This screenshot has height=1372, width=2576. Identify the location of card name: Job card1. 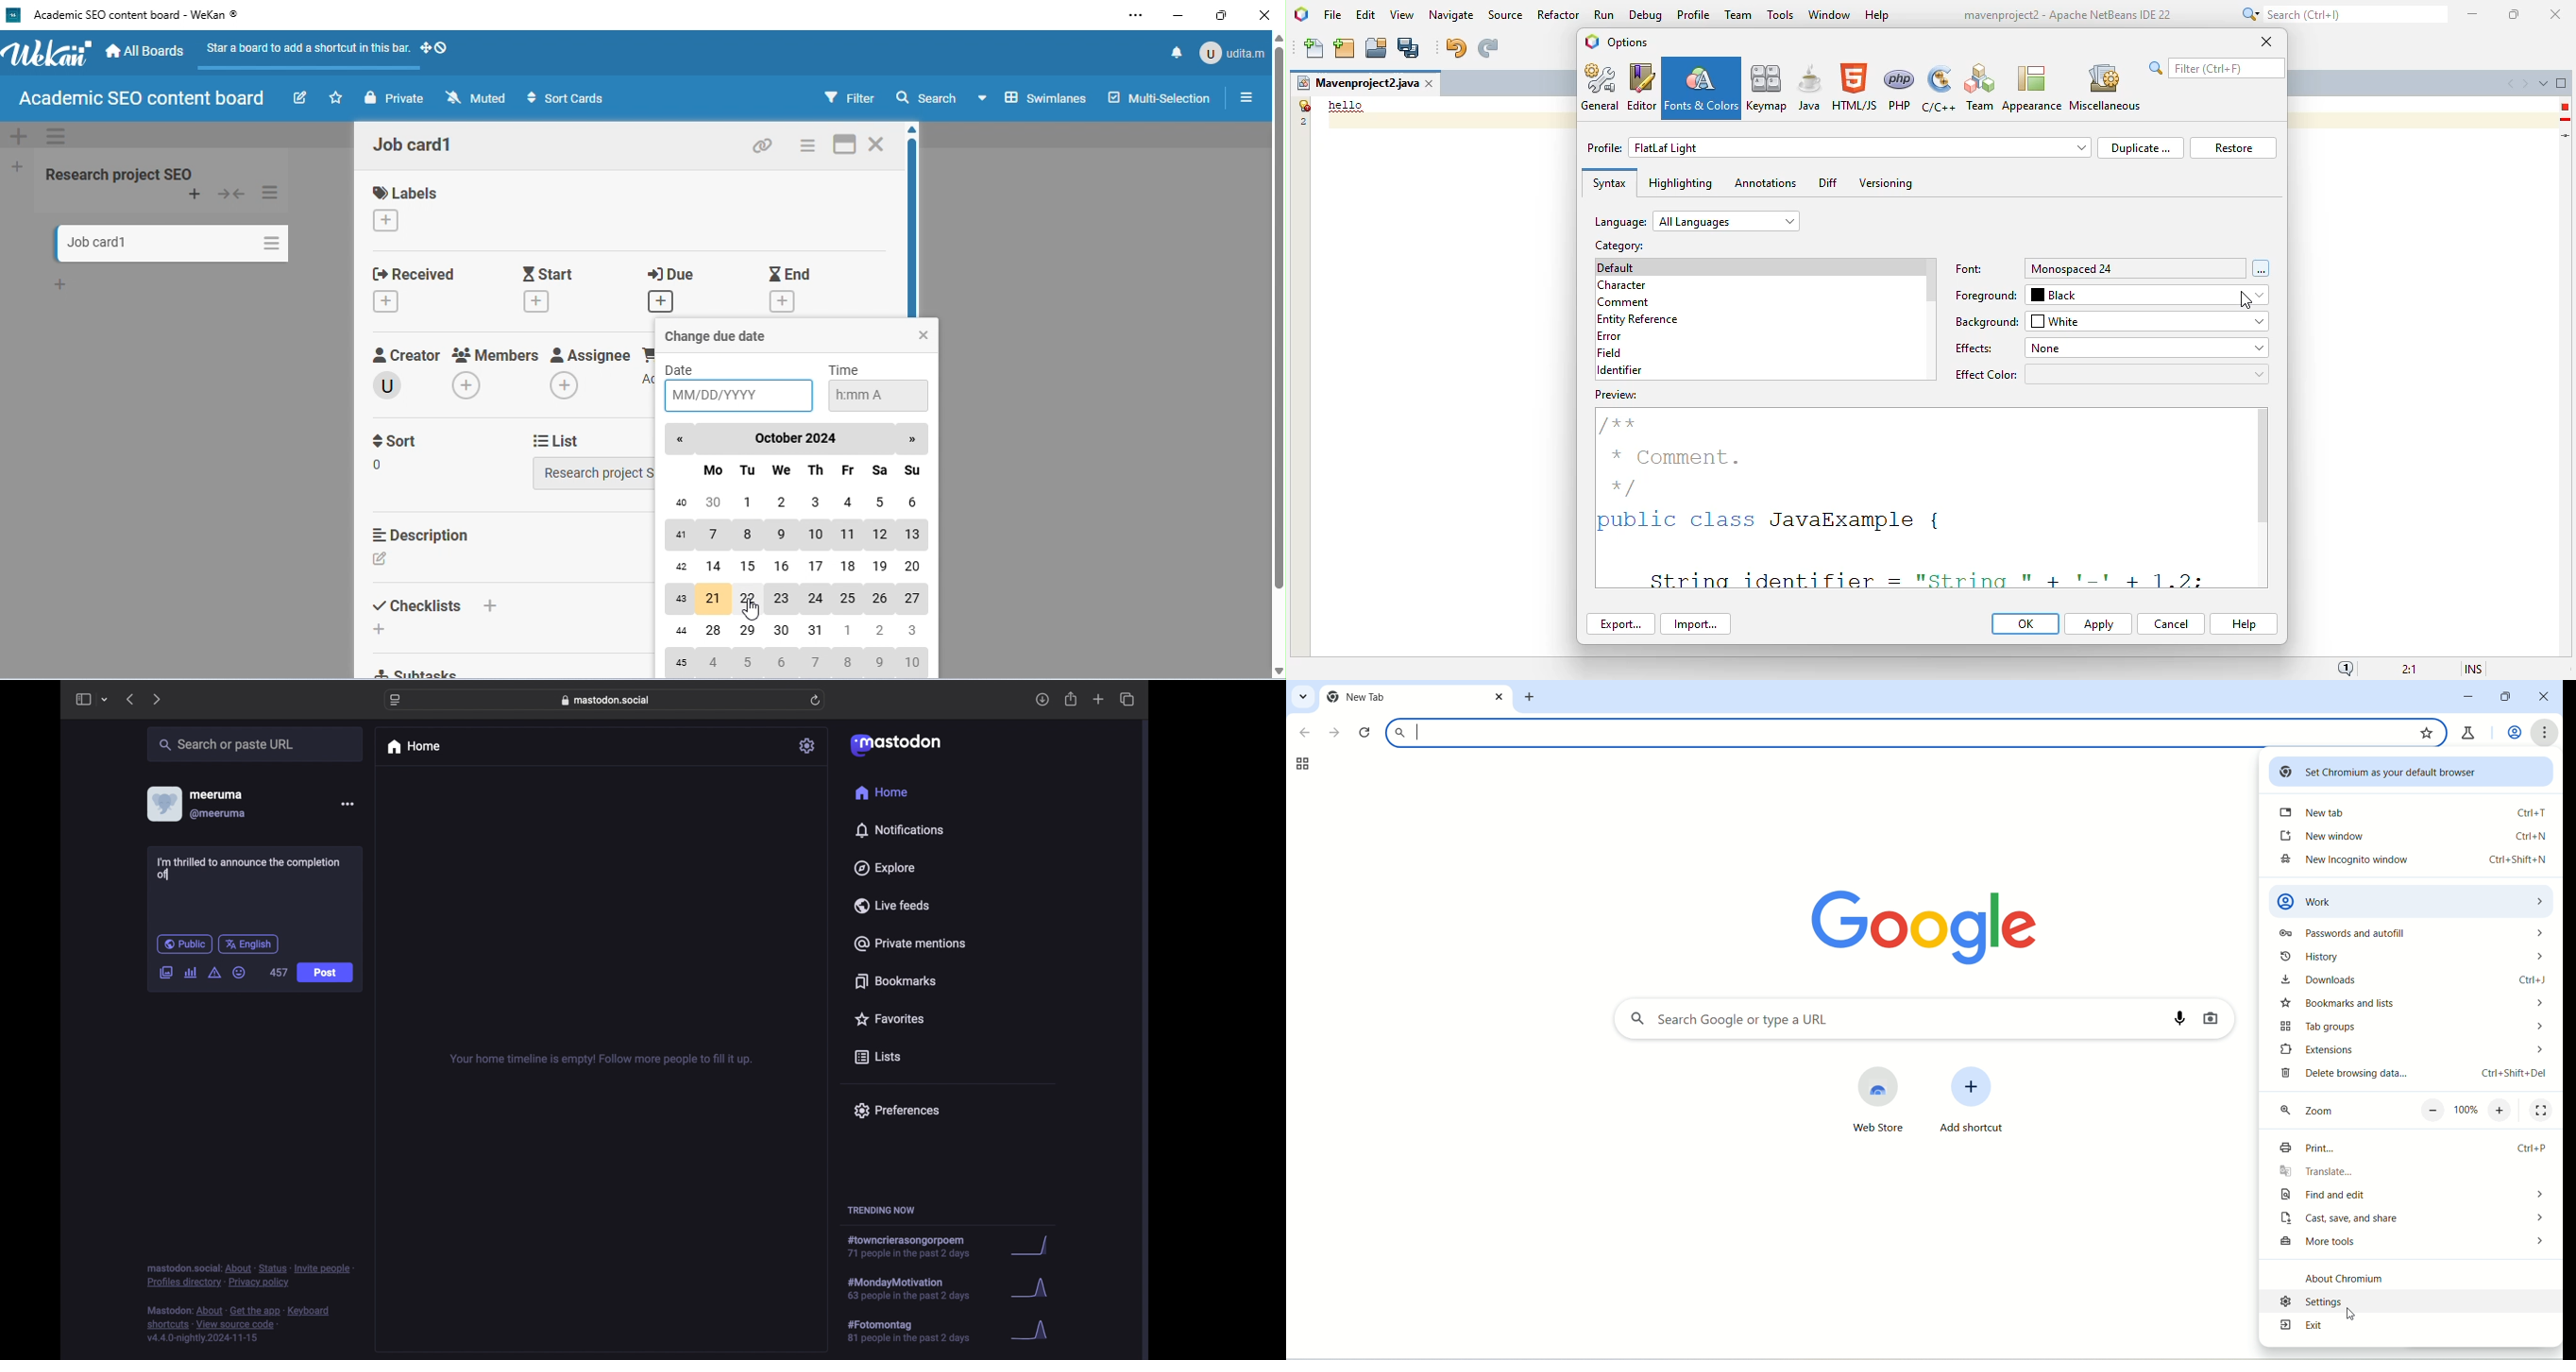
(97, 243).